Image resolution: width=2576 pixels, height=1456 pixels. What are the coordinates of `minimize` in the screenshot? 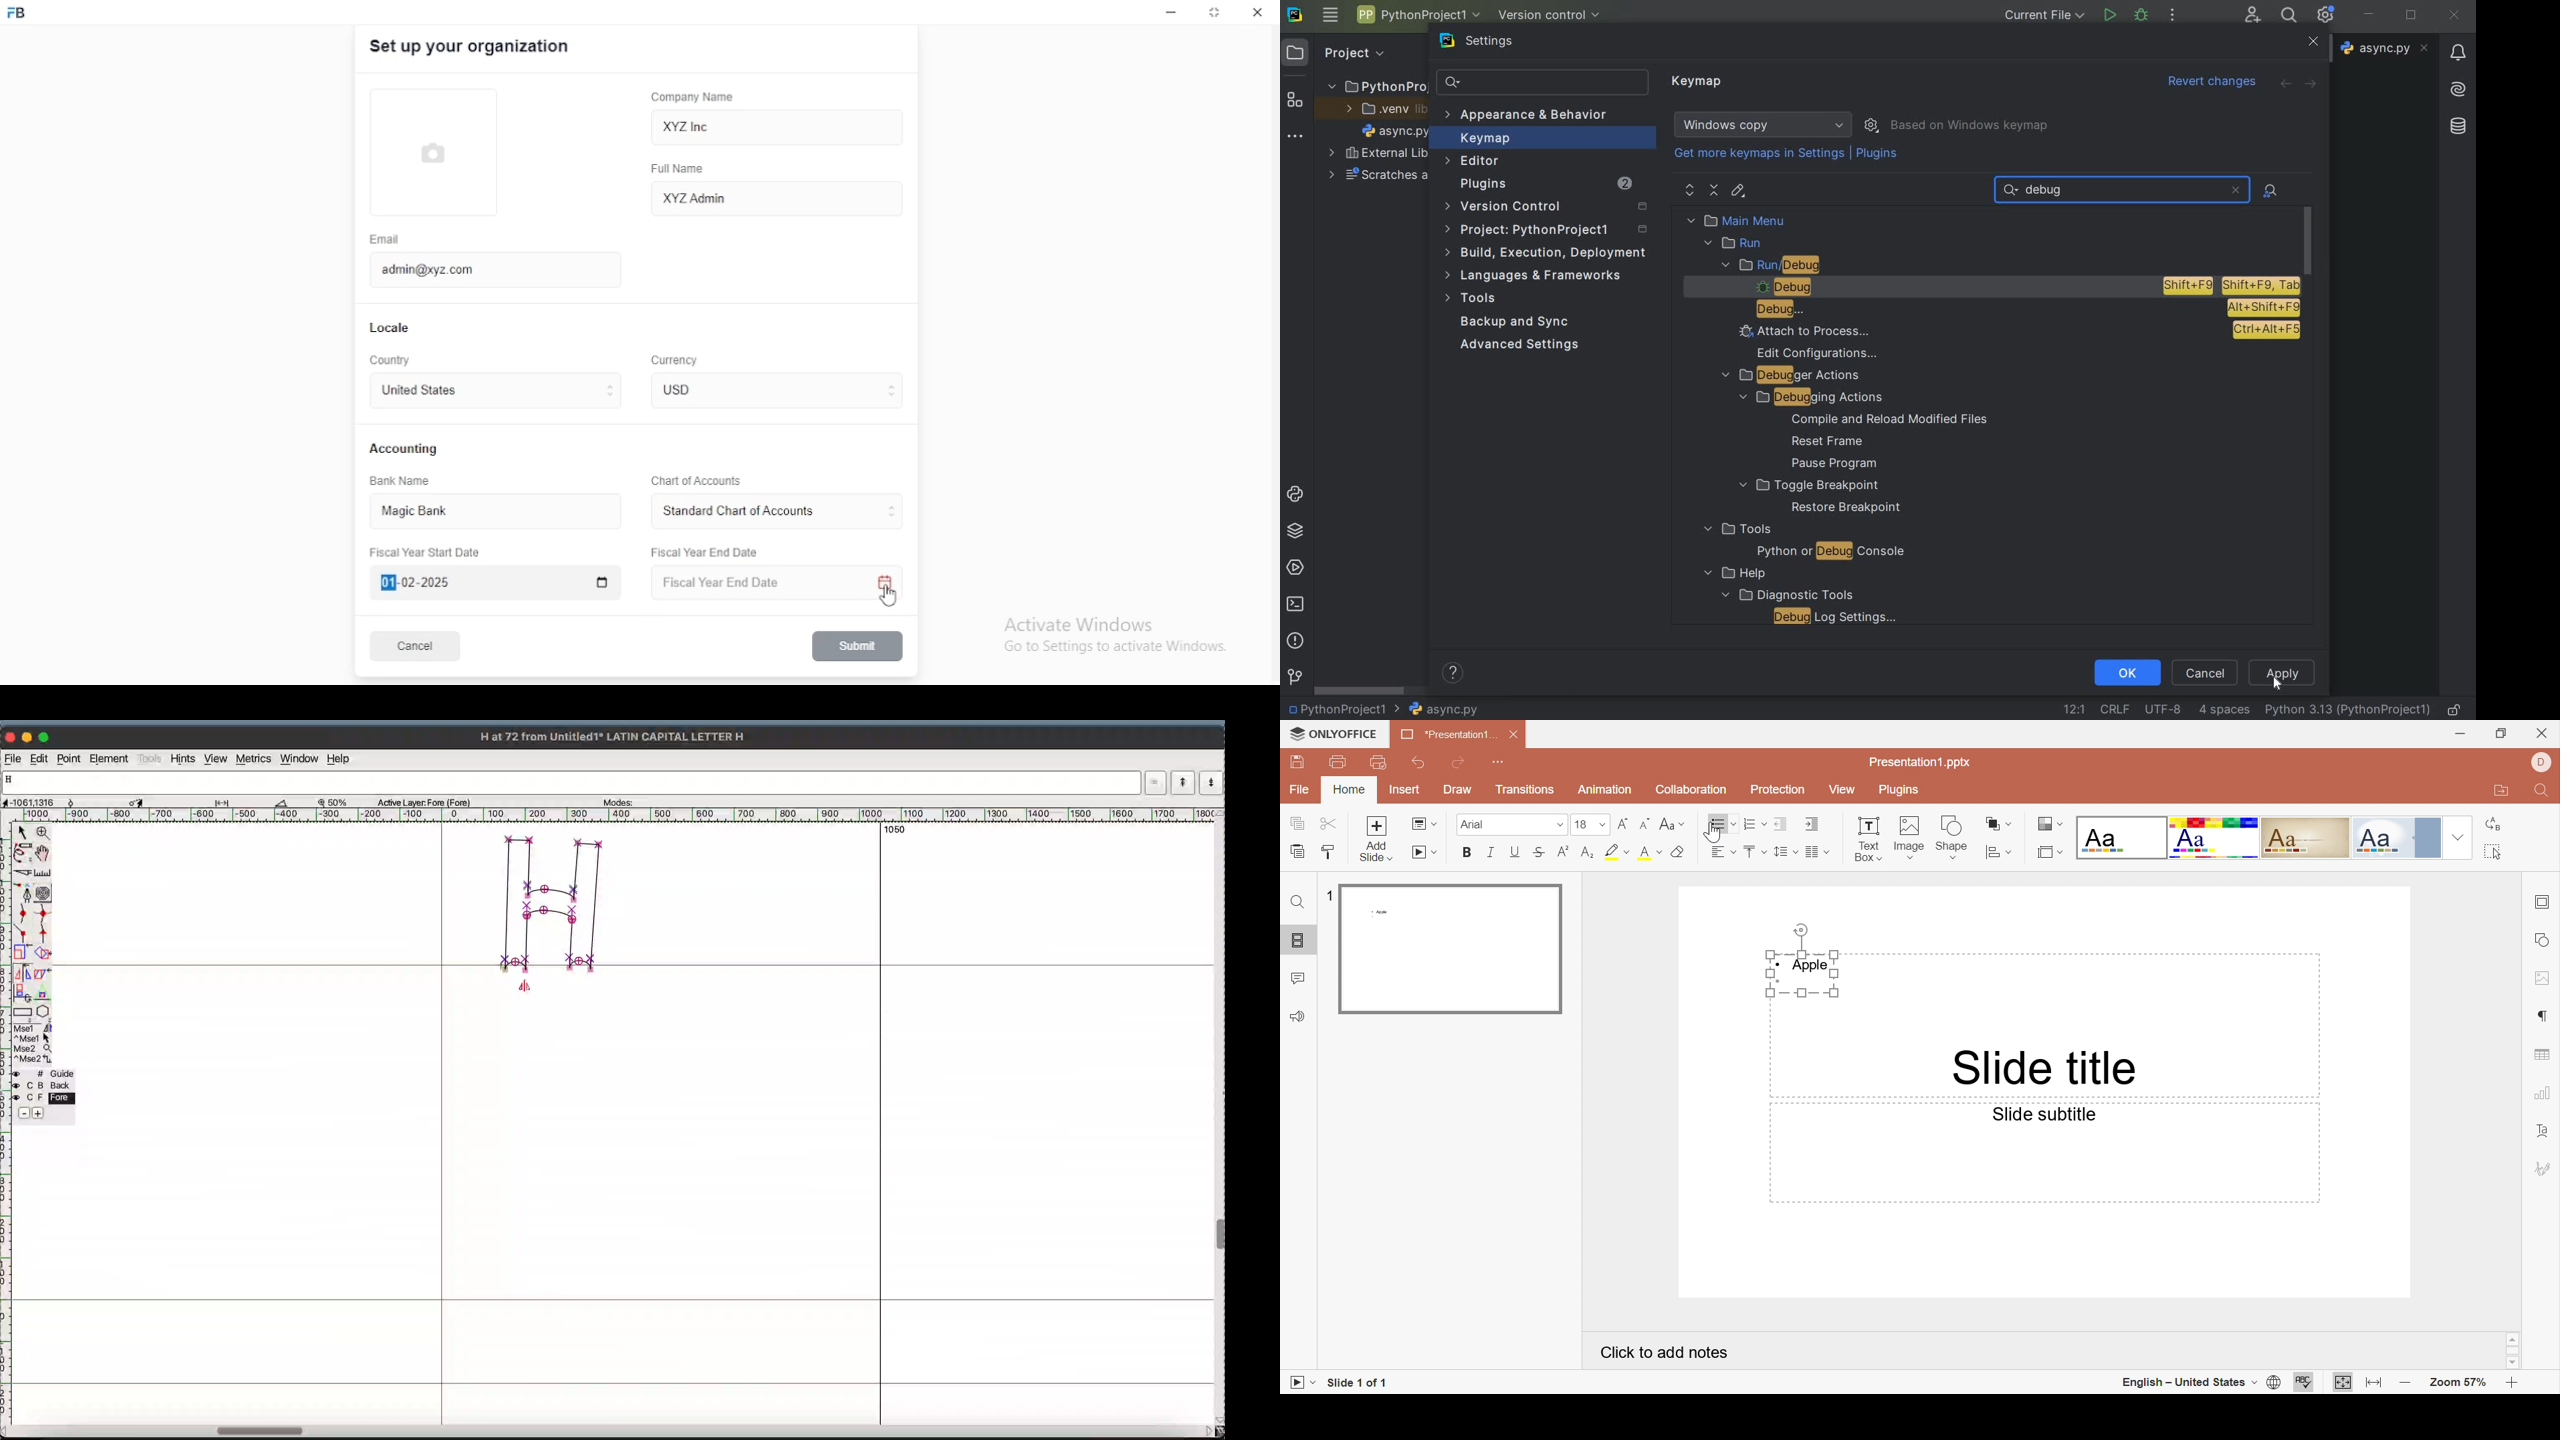 It's located at (28, 736).